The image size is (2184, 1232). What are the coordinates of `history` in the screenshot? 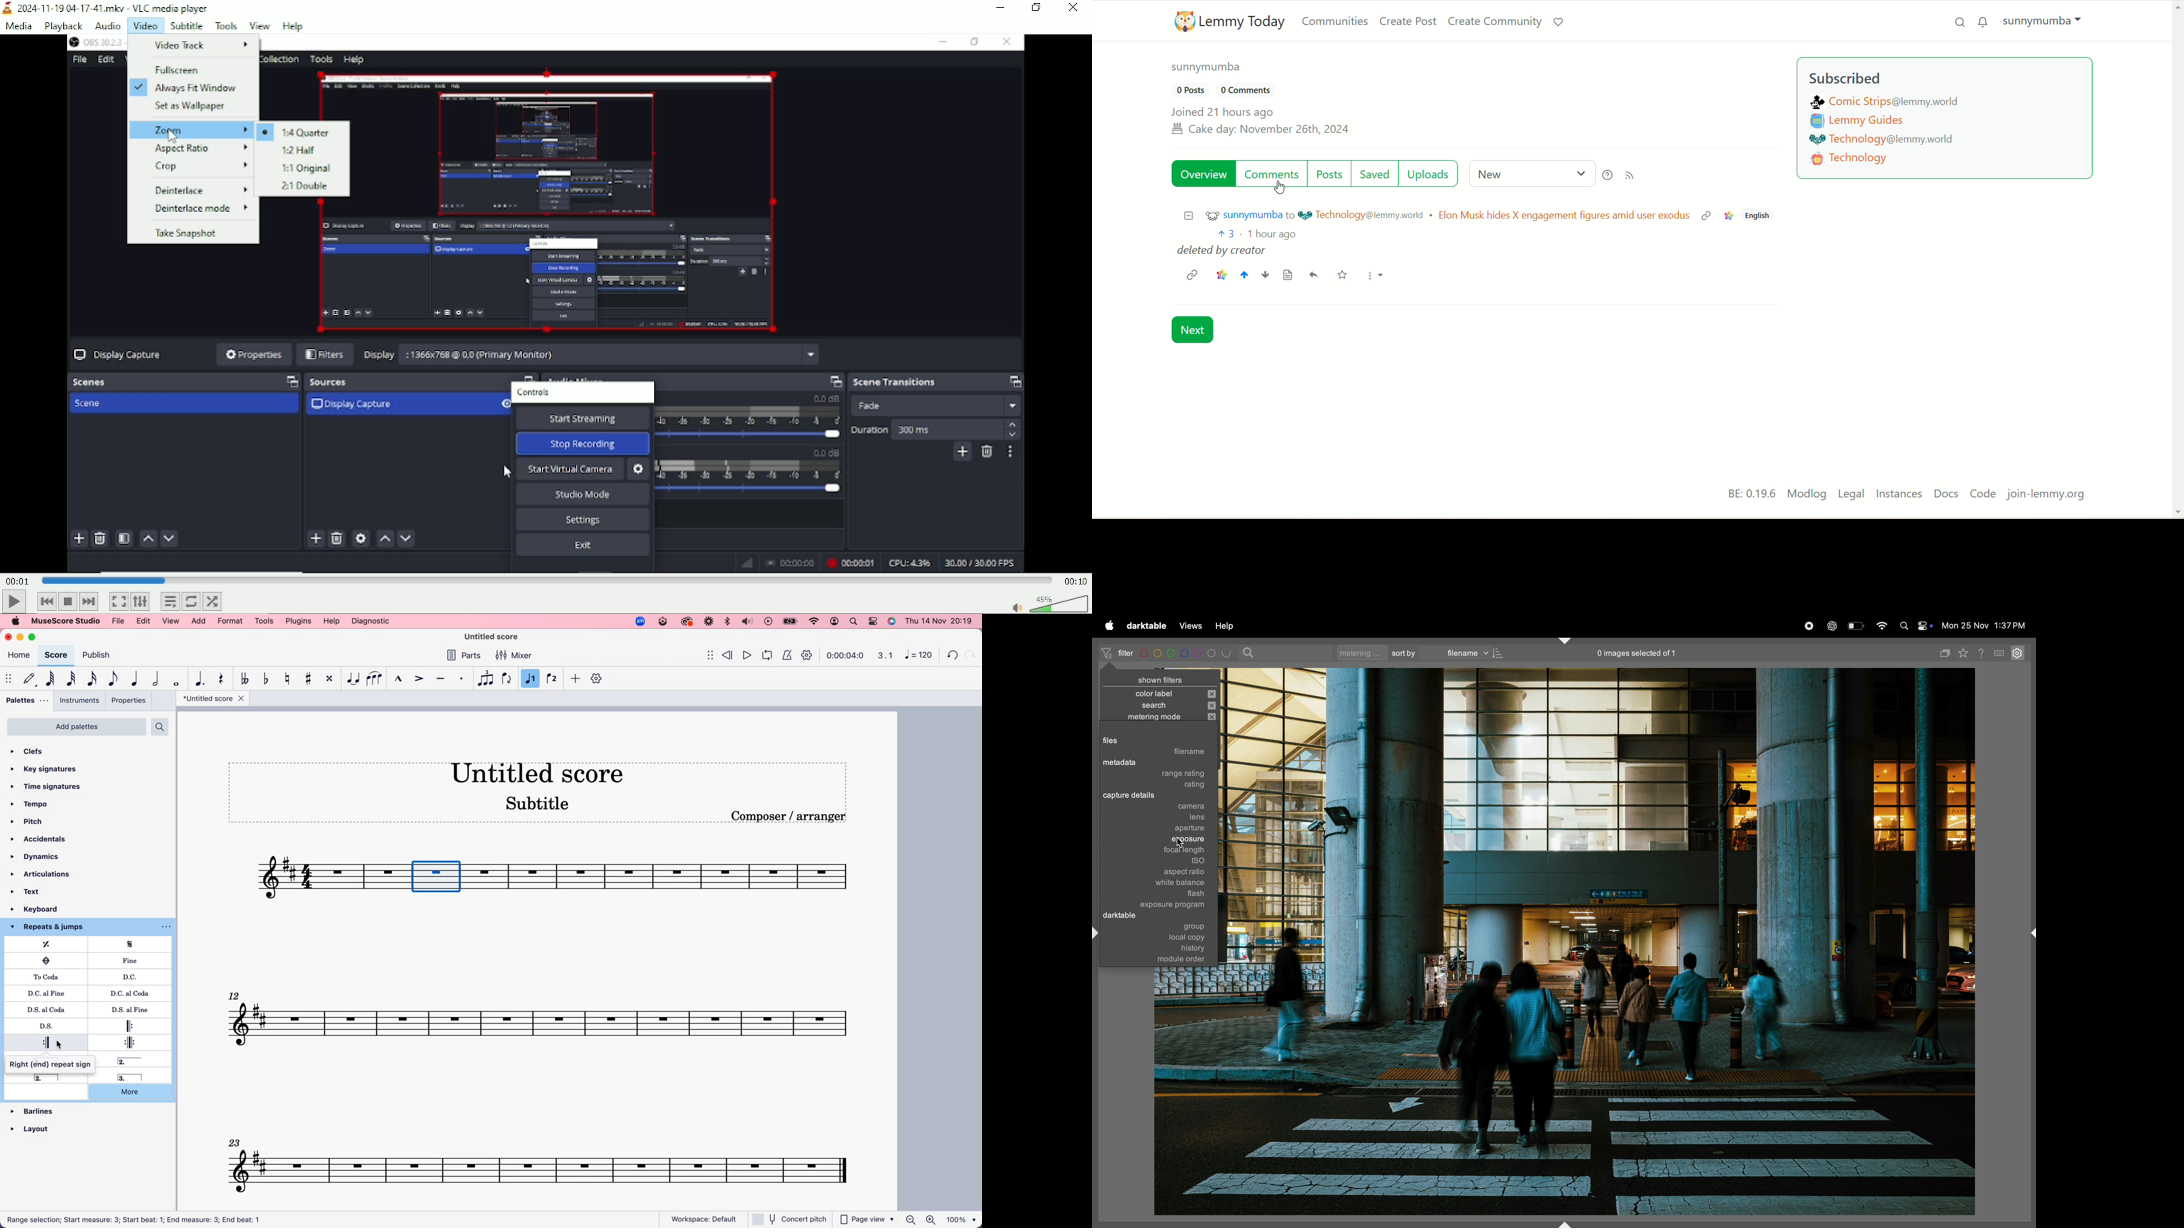 It's located at (1178, 948).